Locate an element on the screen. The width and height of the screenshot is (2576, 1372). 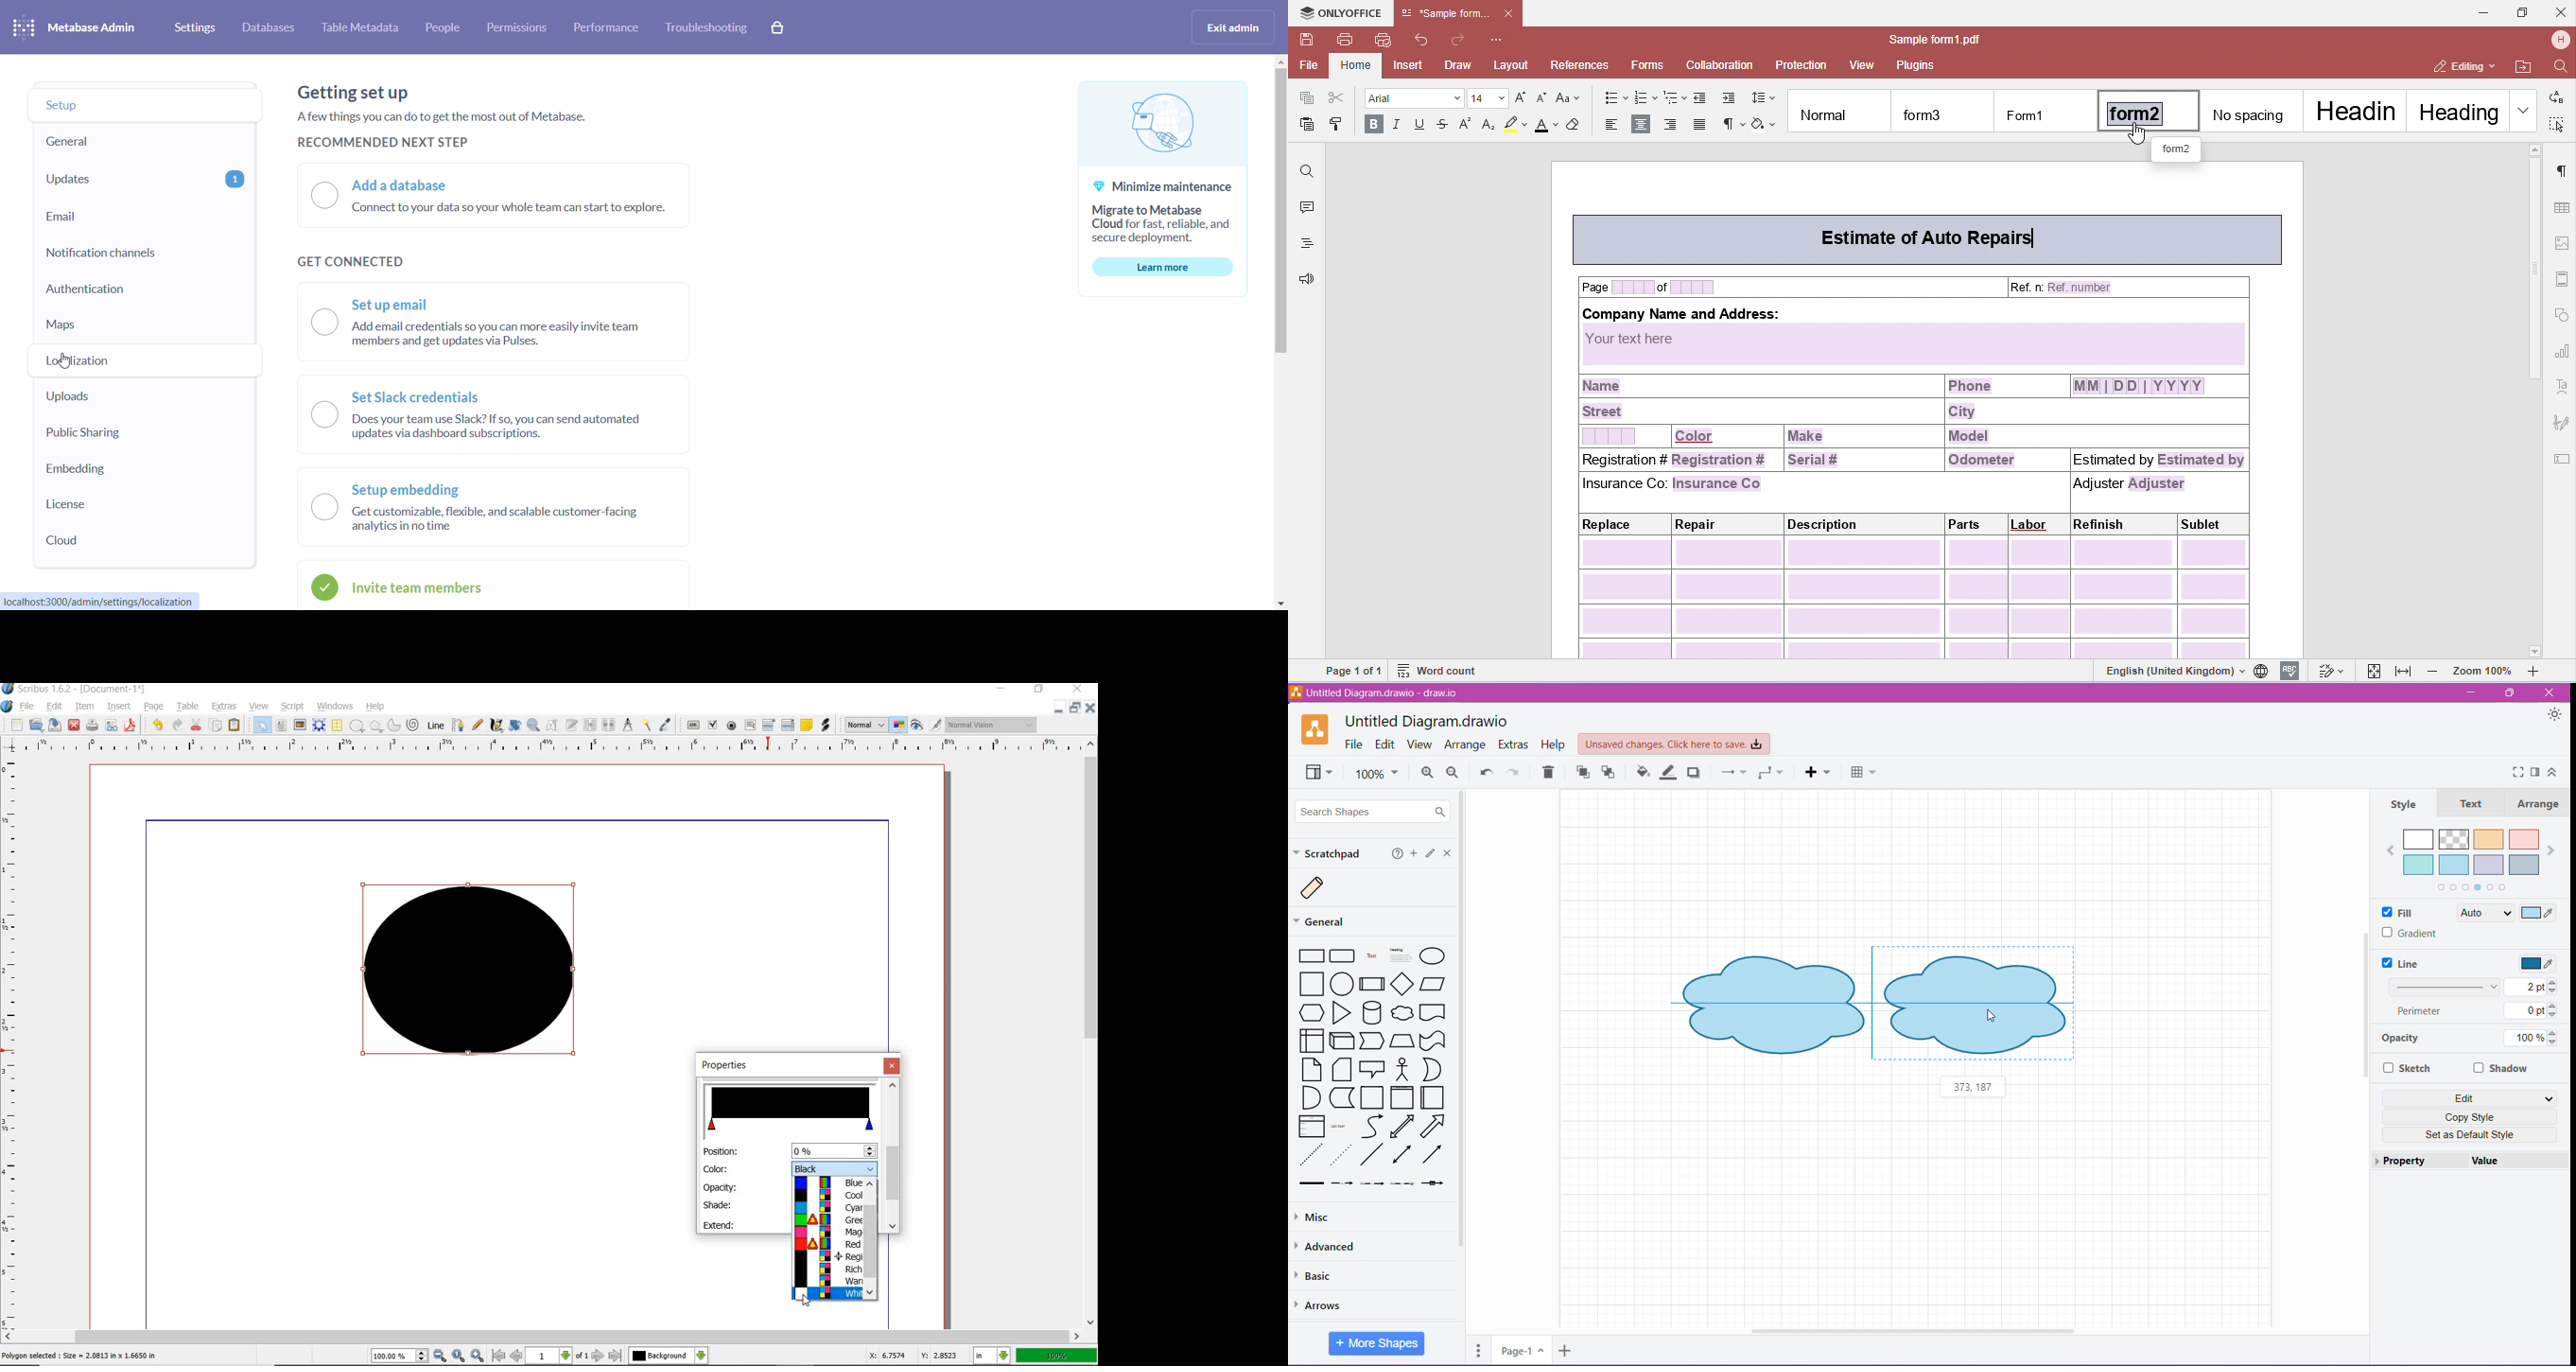
View is located at coordinates (1321, 773).